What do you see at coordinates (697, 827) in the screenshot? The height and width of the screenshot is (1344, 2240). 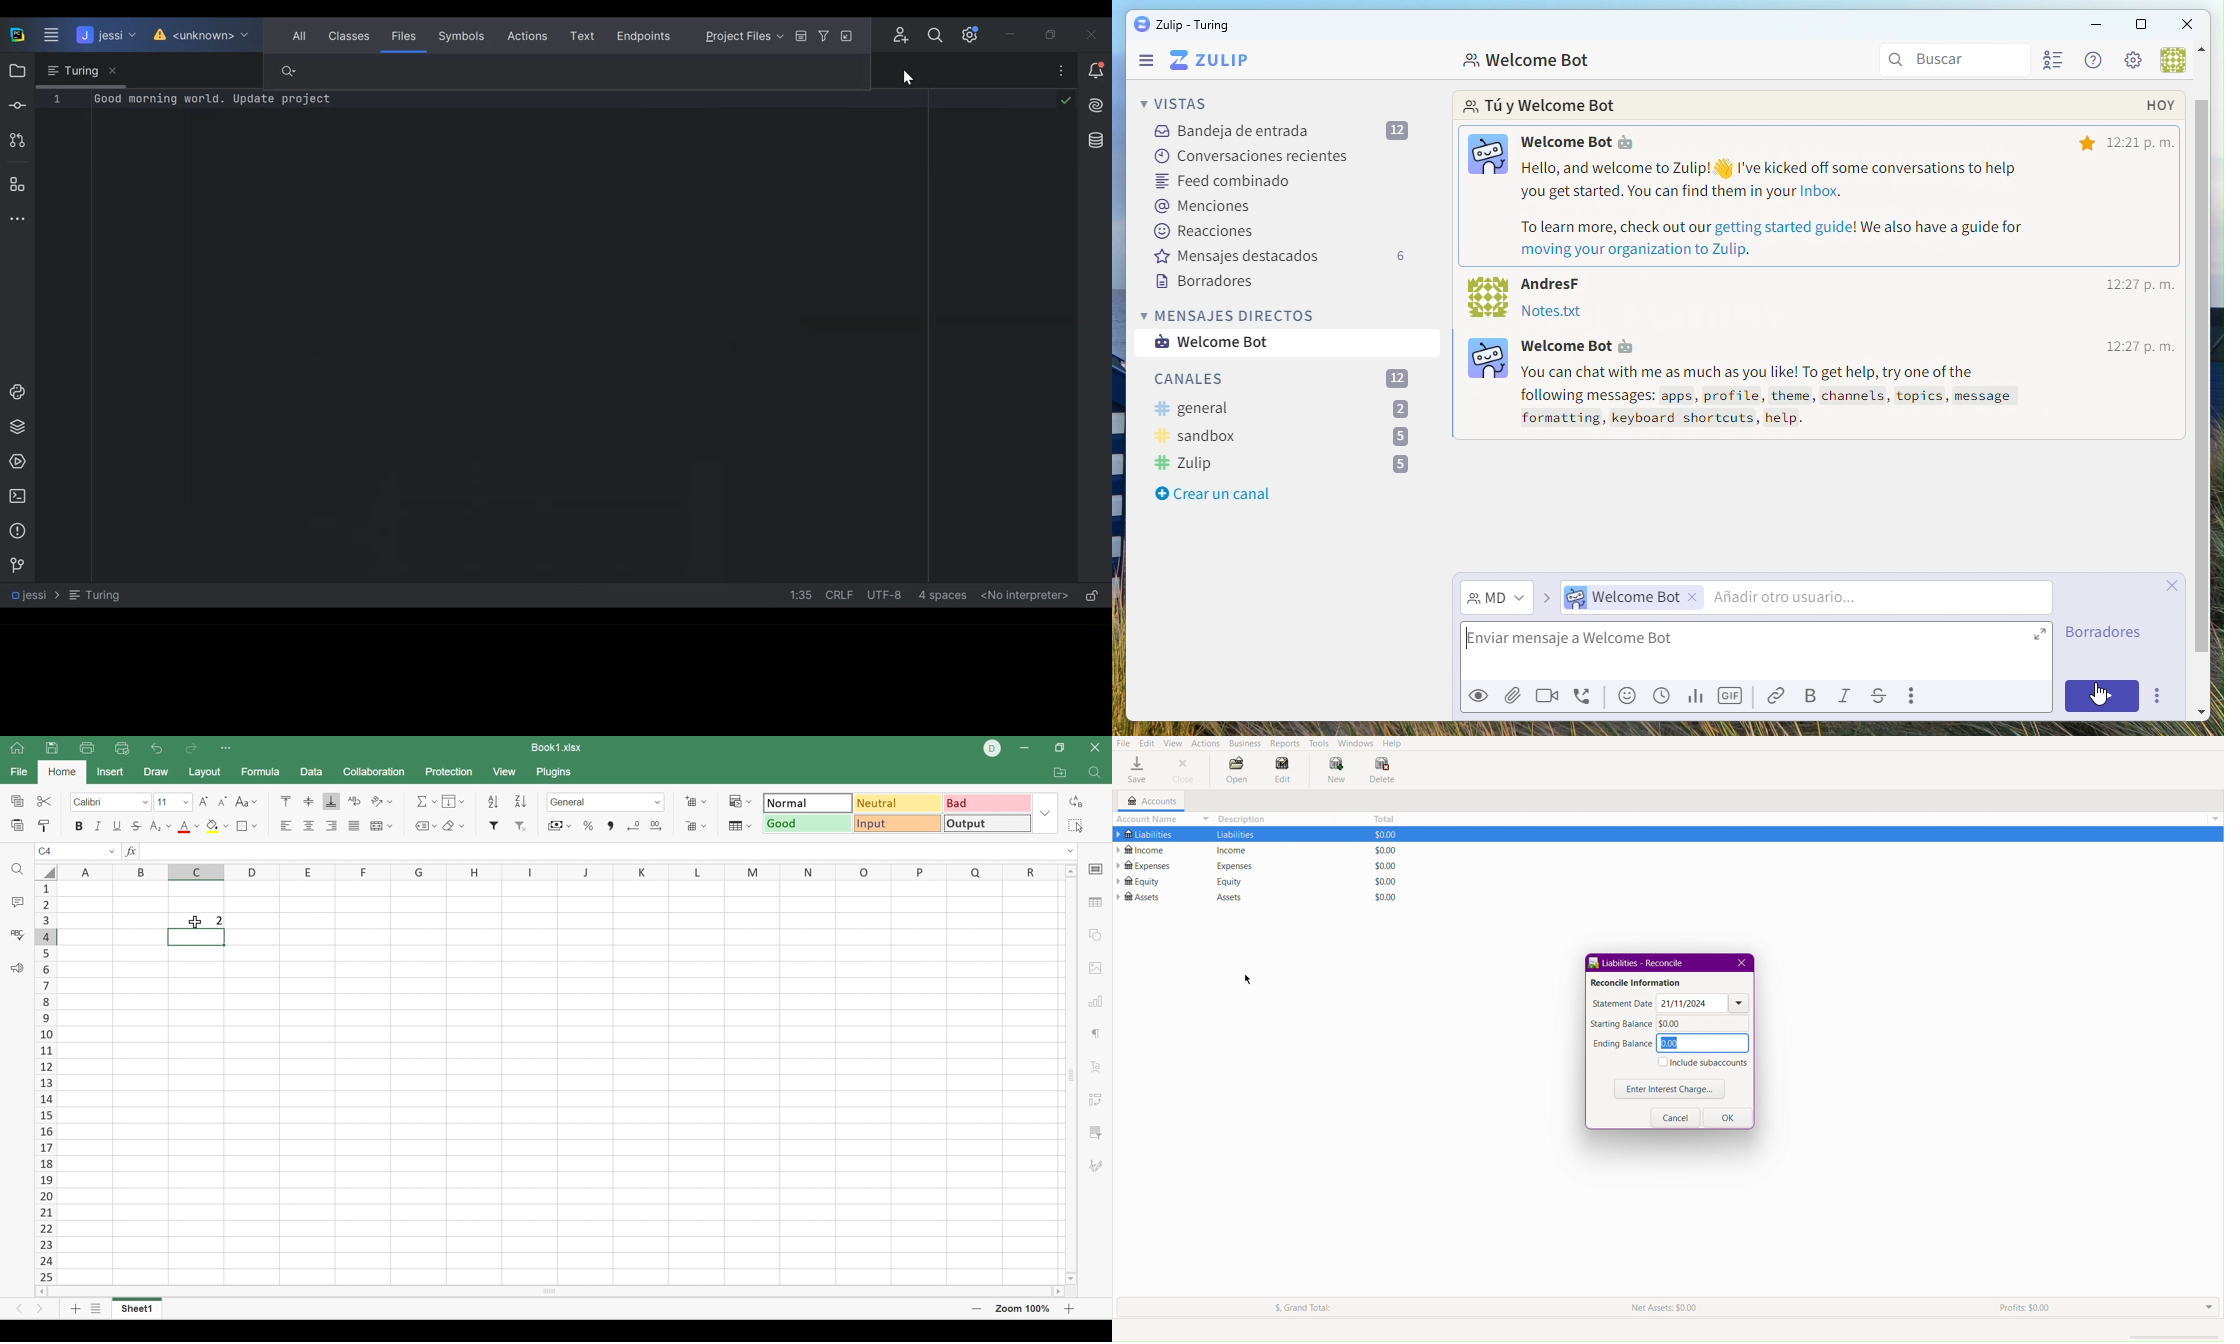 I see `Delete cells` at bounding box center [697, 827].